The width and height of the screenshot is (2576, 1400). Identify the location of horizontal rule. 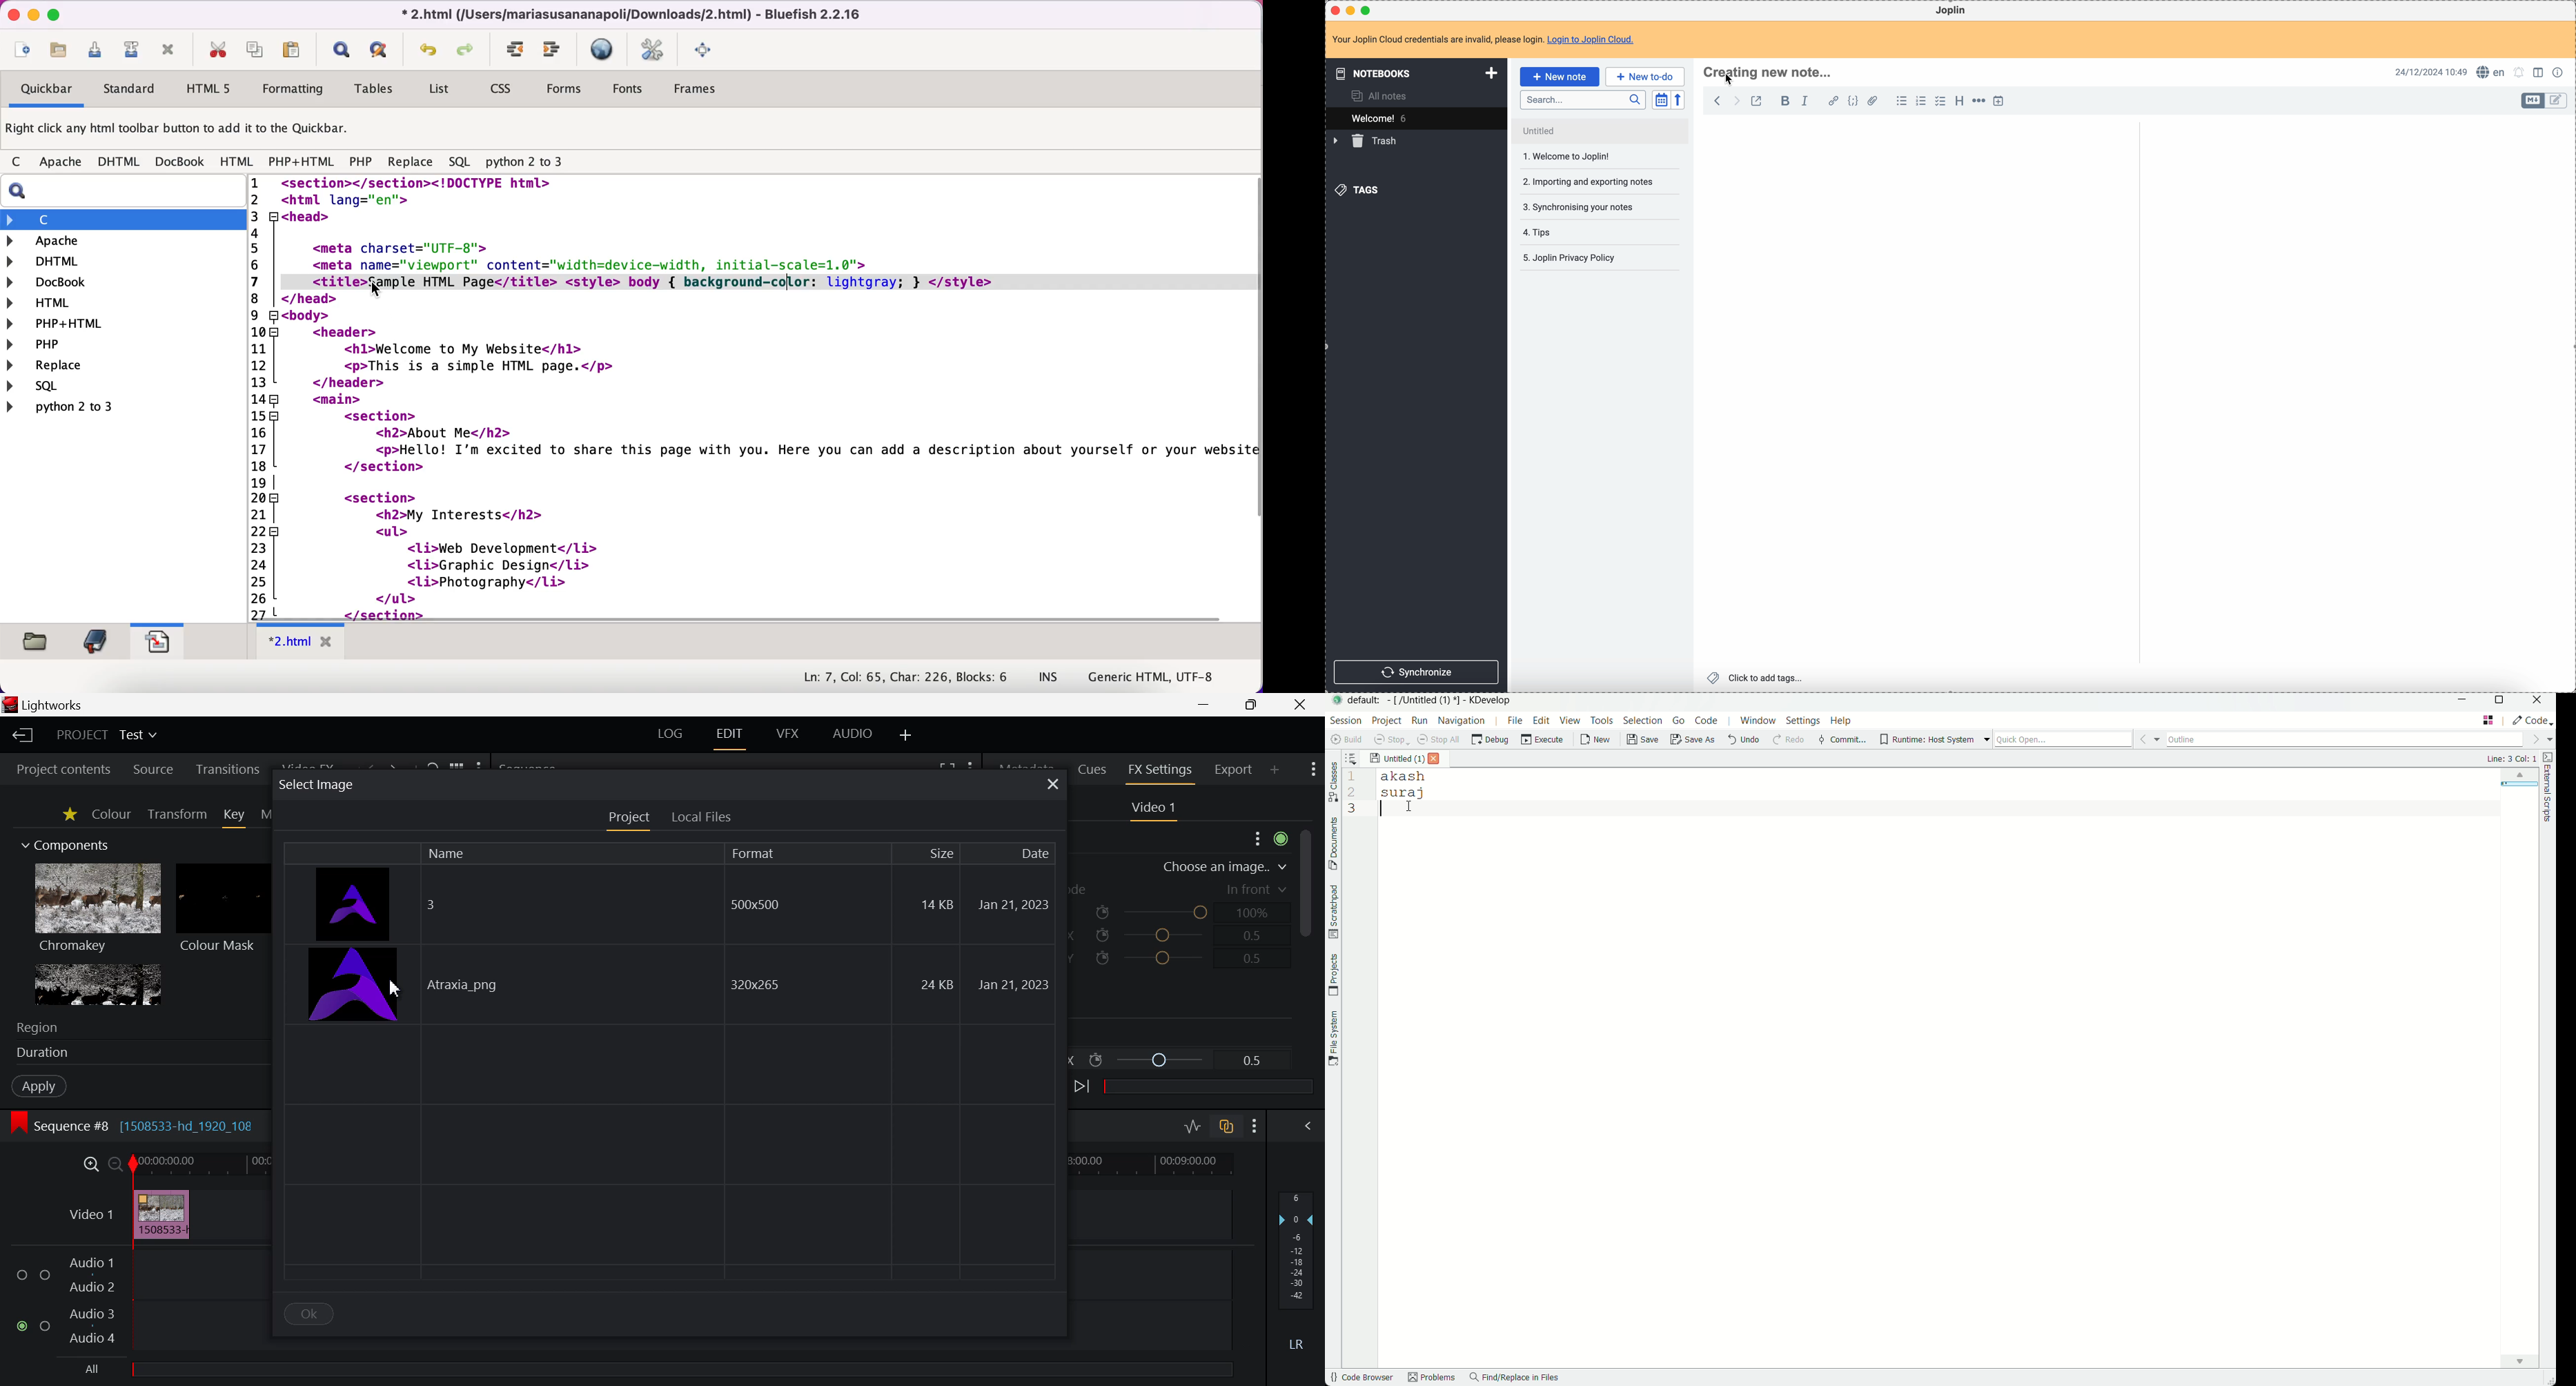
(1980, 101).